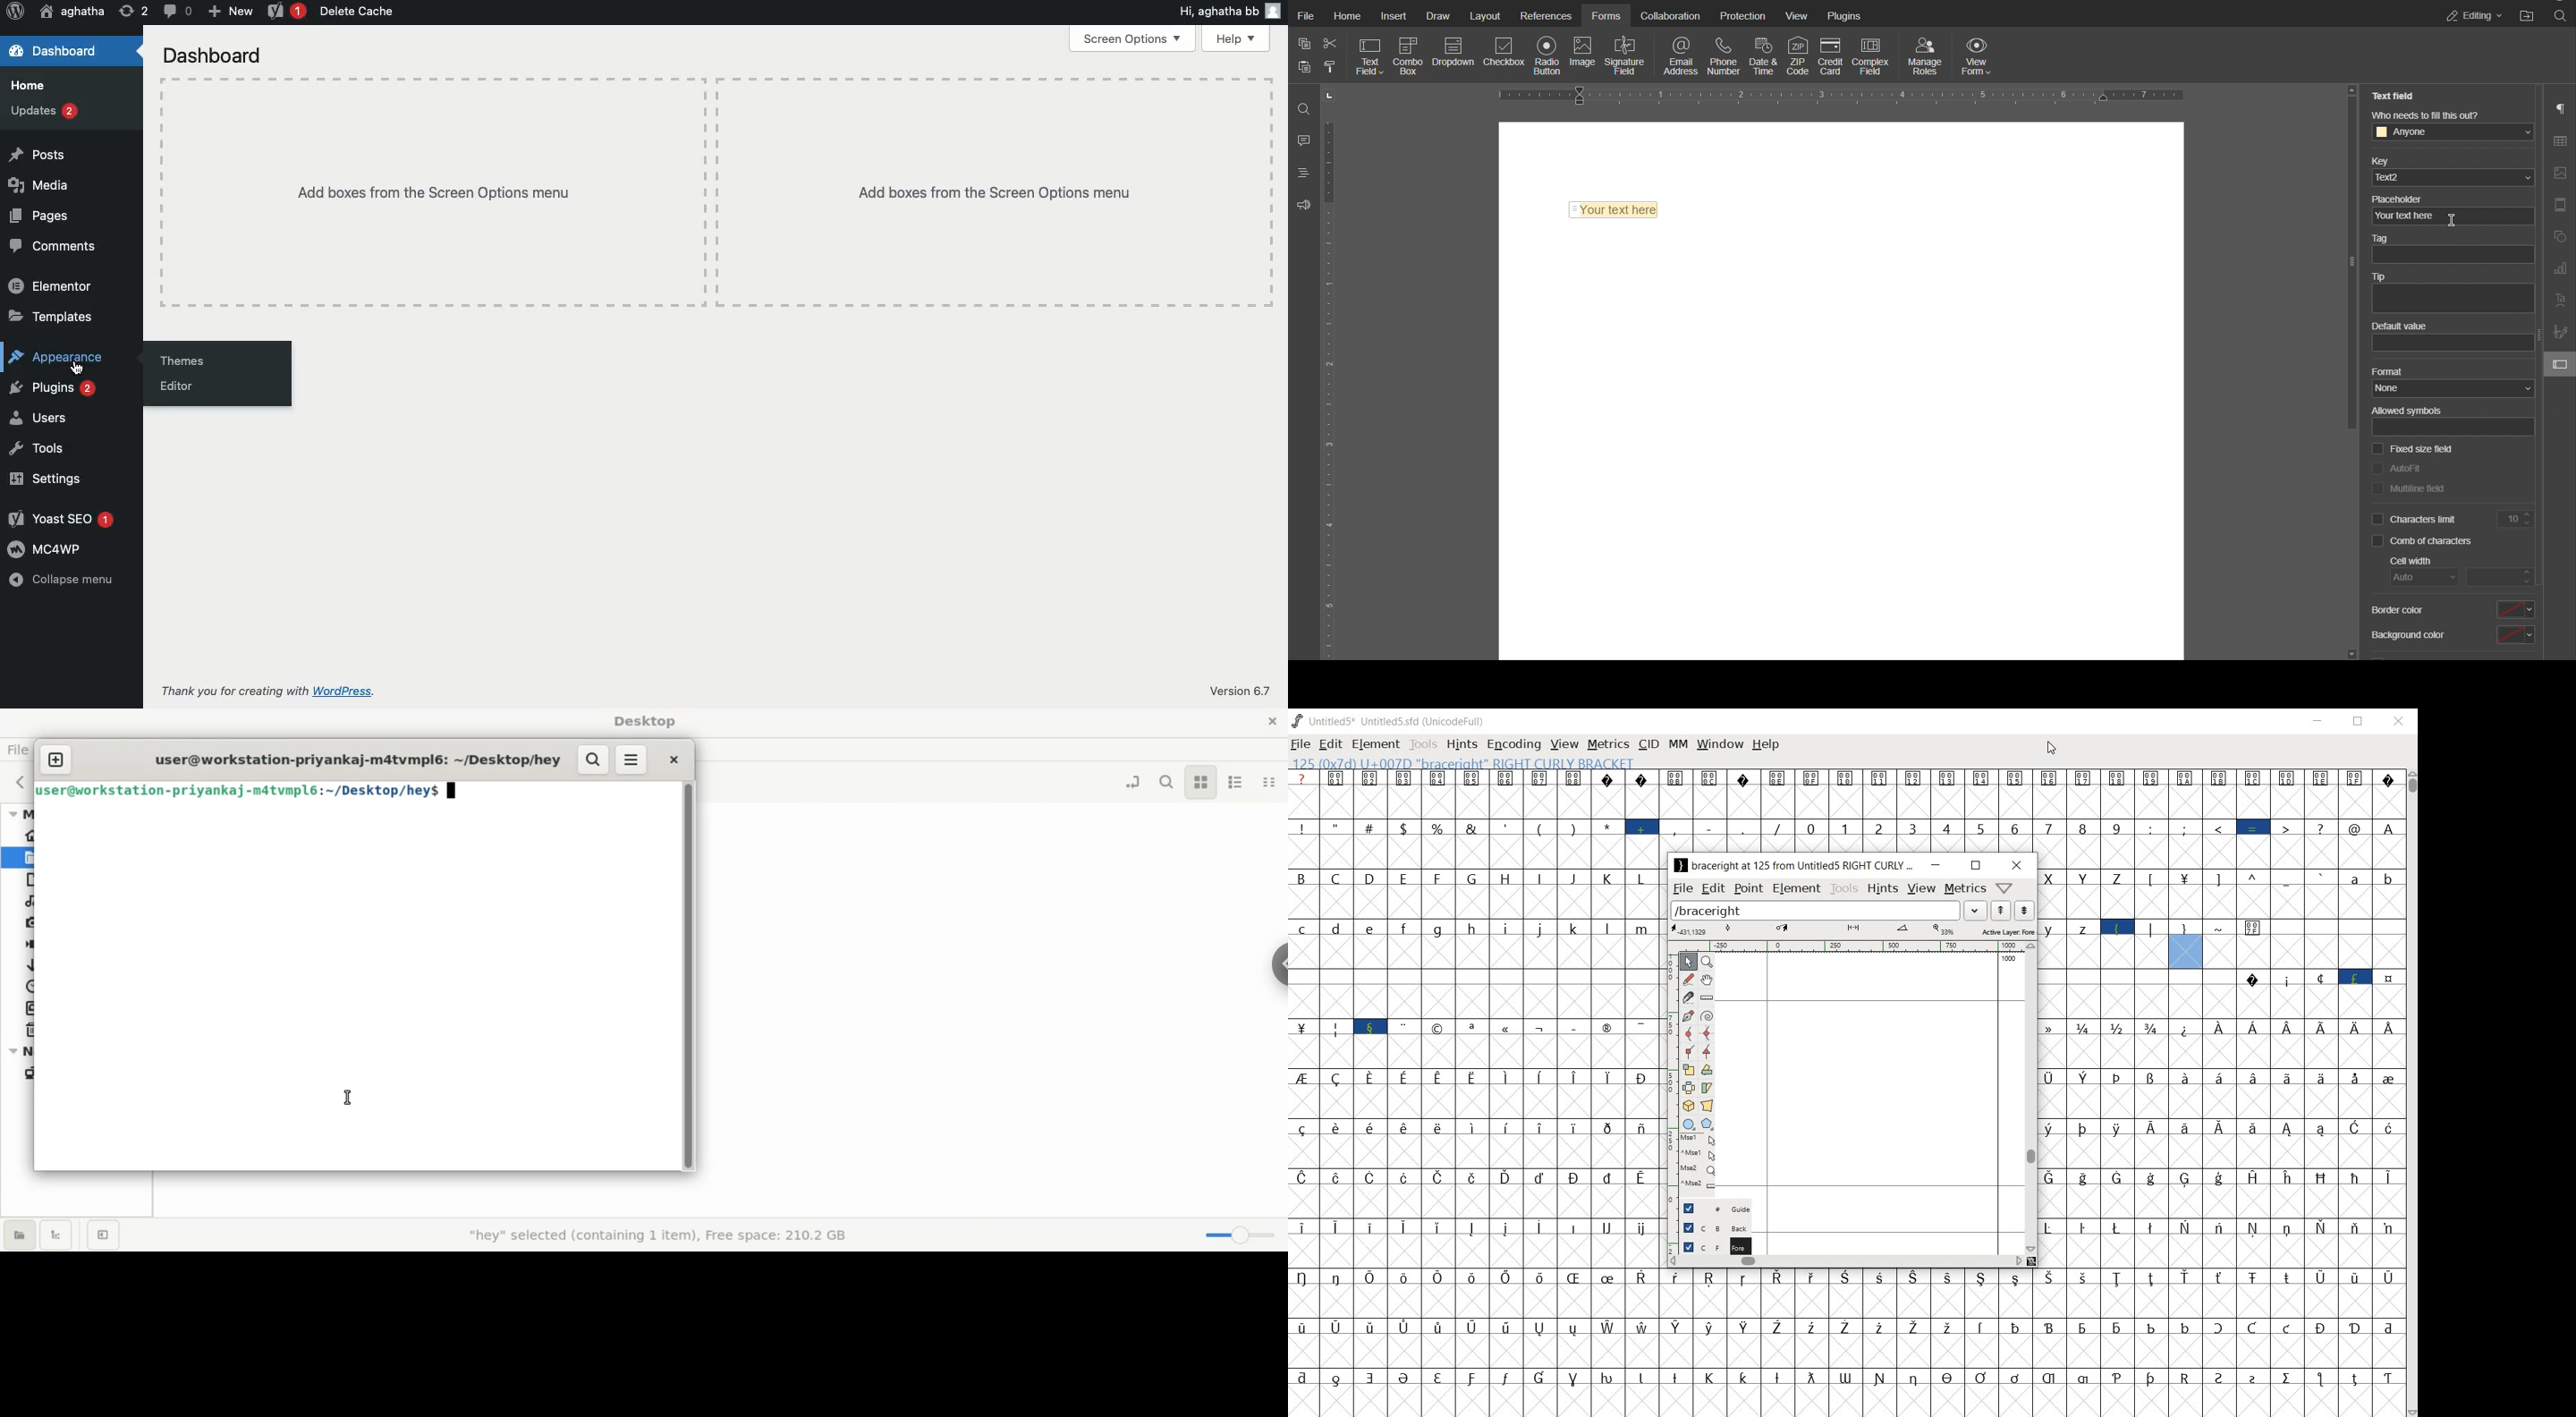  What do you see at coordinates (2319, 721) in the screenshot?
I see `MINIMIZE` at bounding box center [2319, 721].